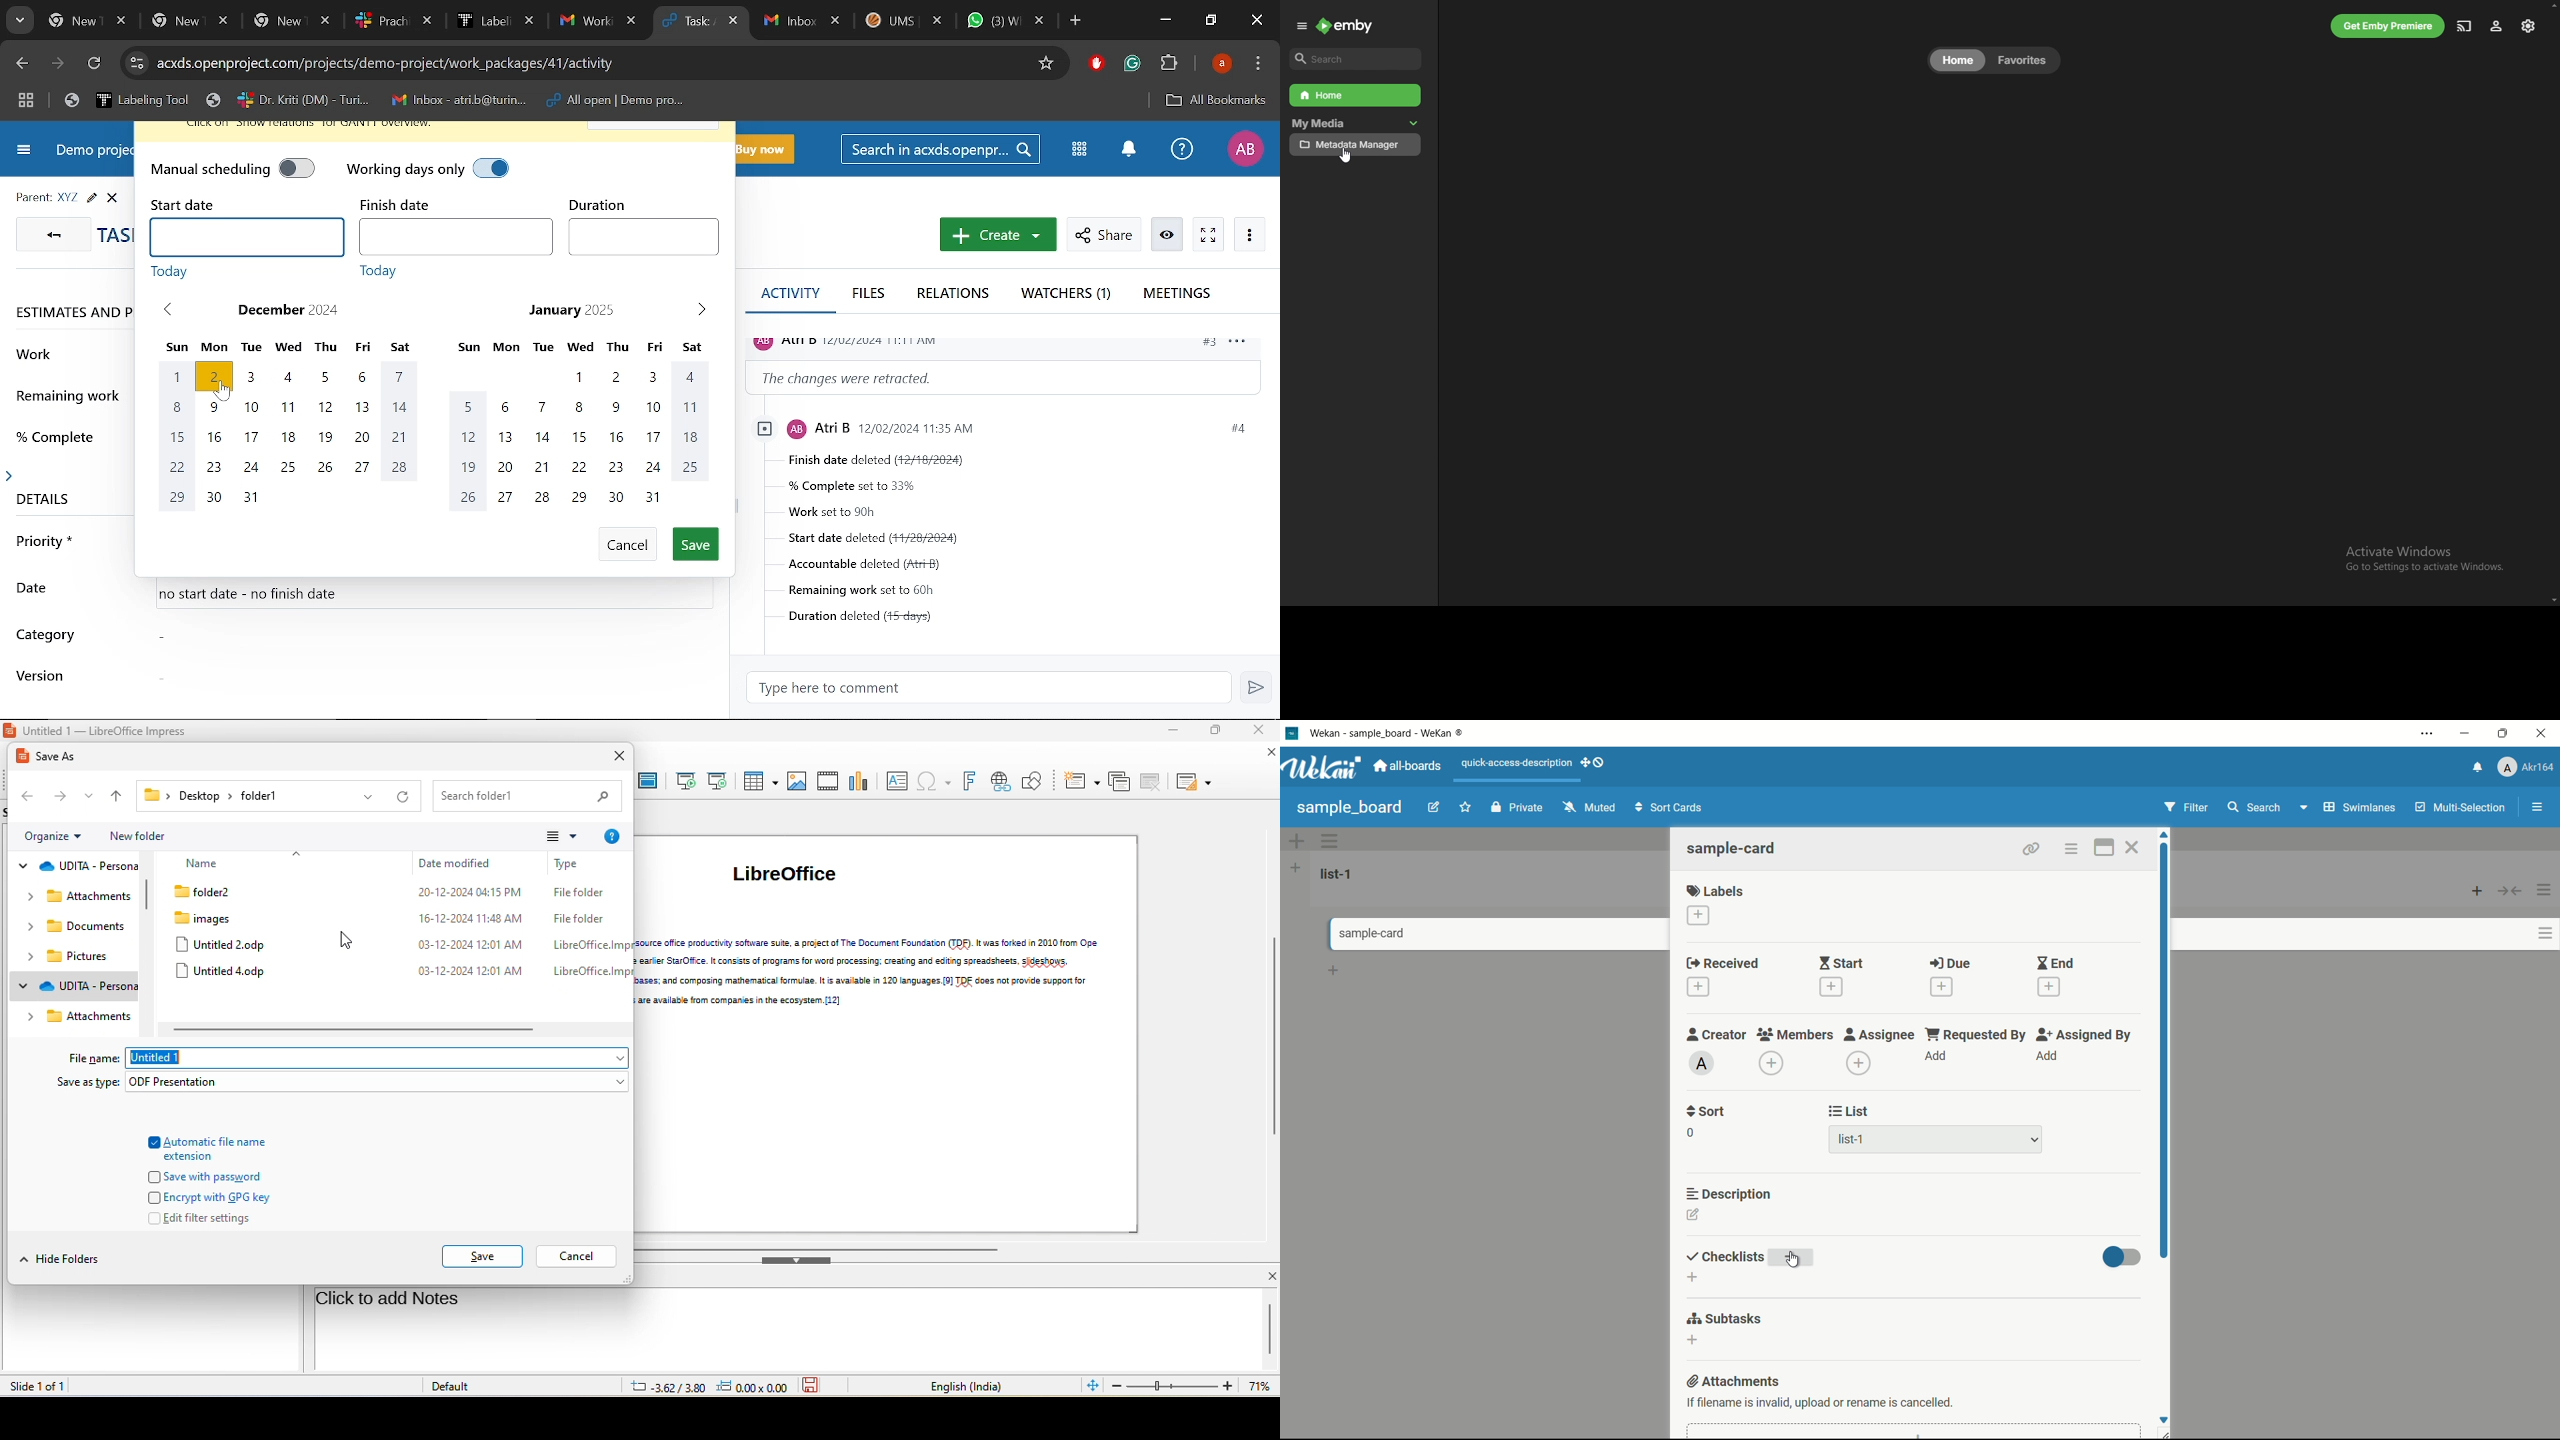  Describe the element at coordinates (1093, 1387) in the screenshot. I see `fit slide to current window` at that location.